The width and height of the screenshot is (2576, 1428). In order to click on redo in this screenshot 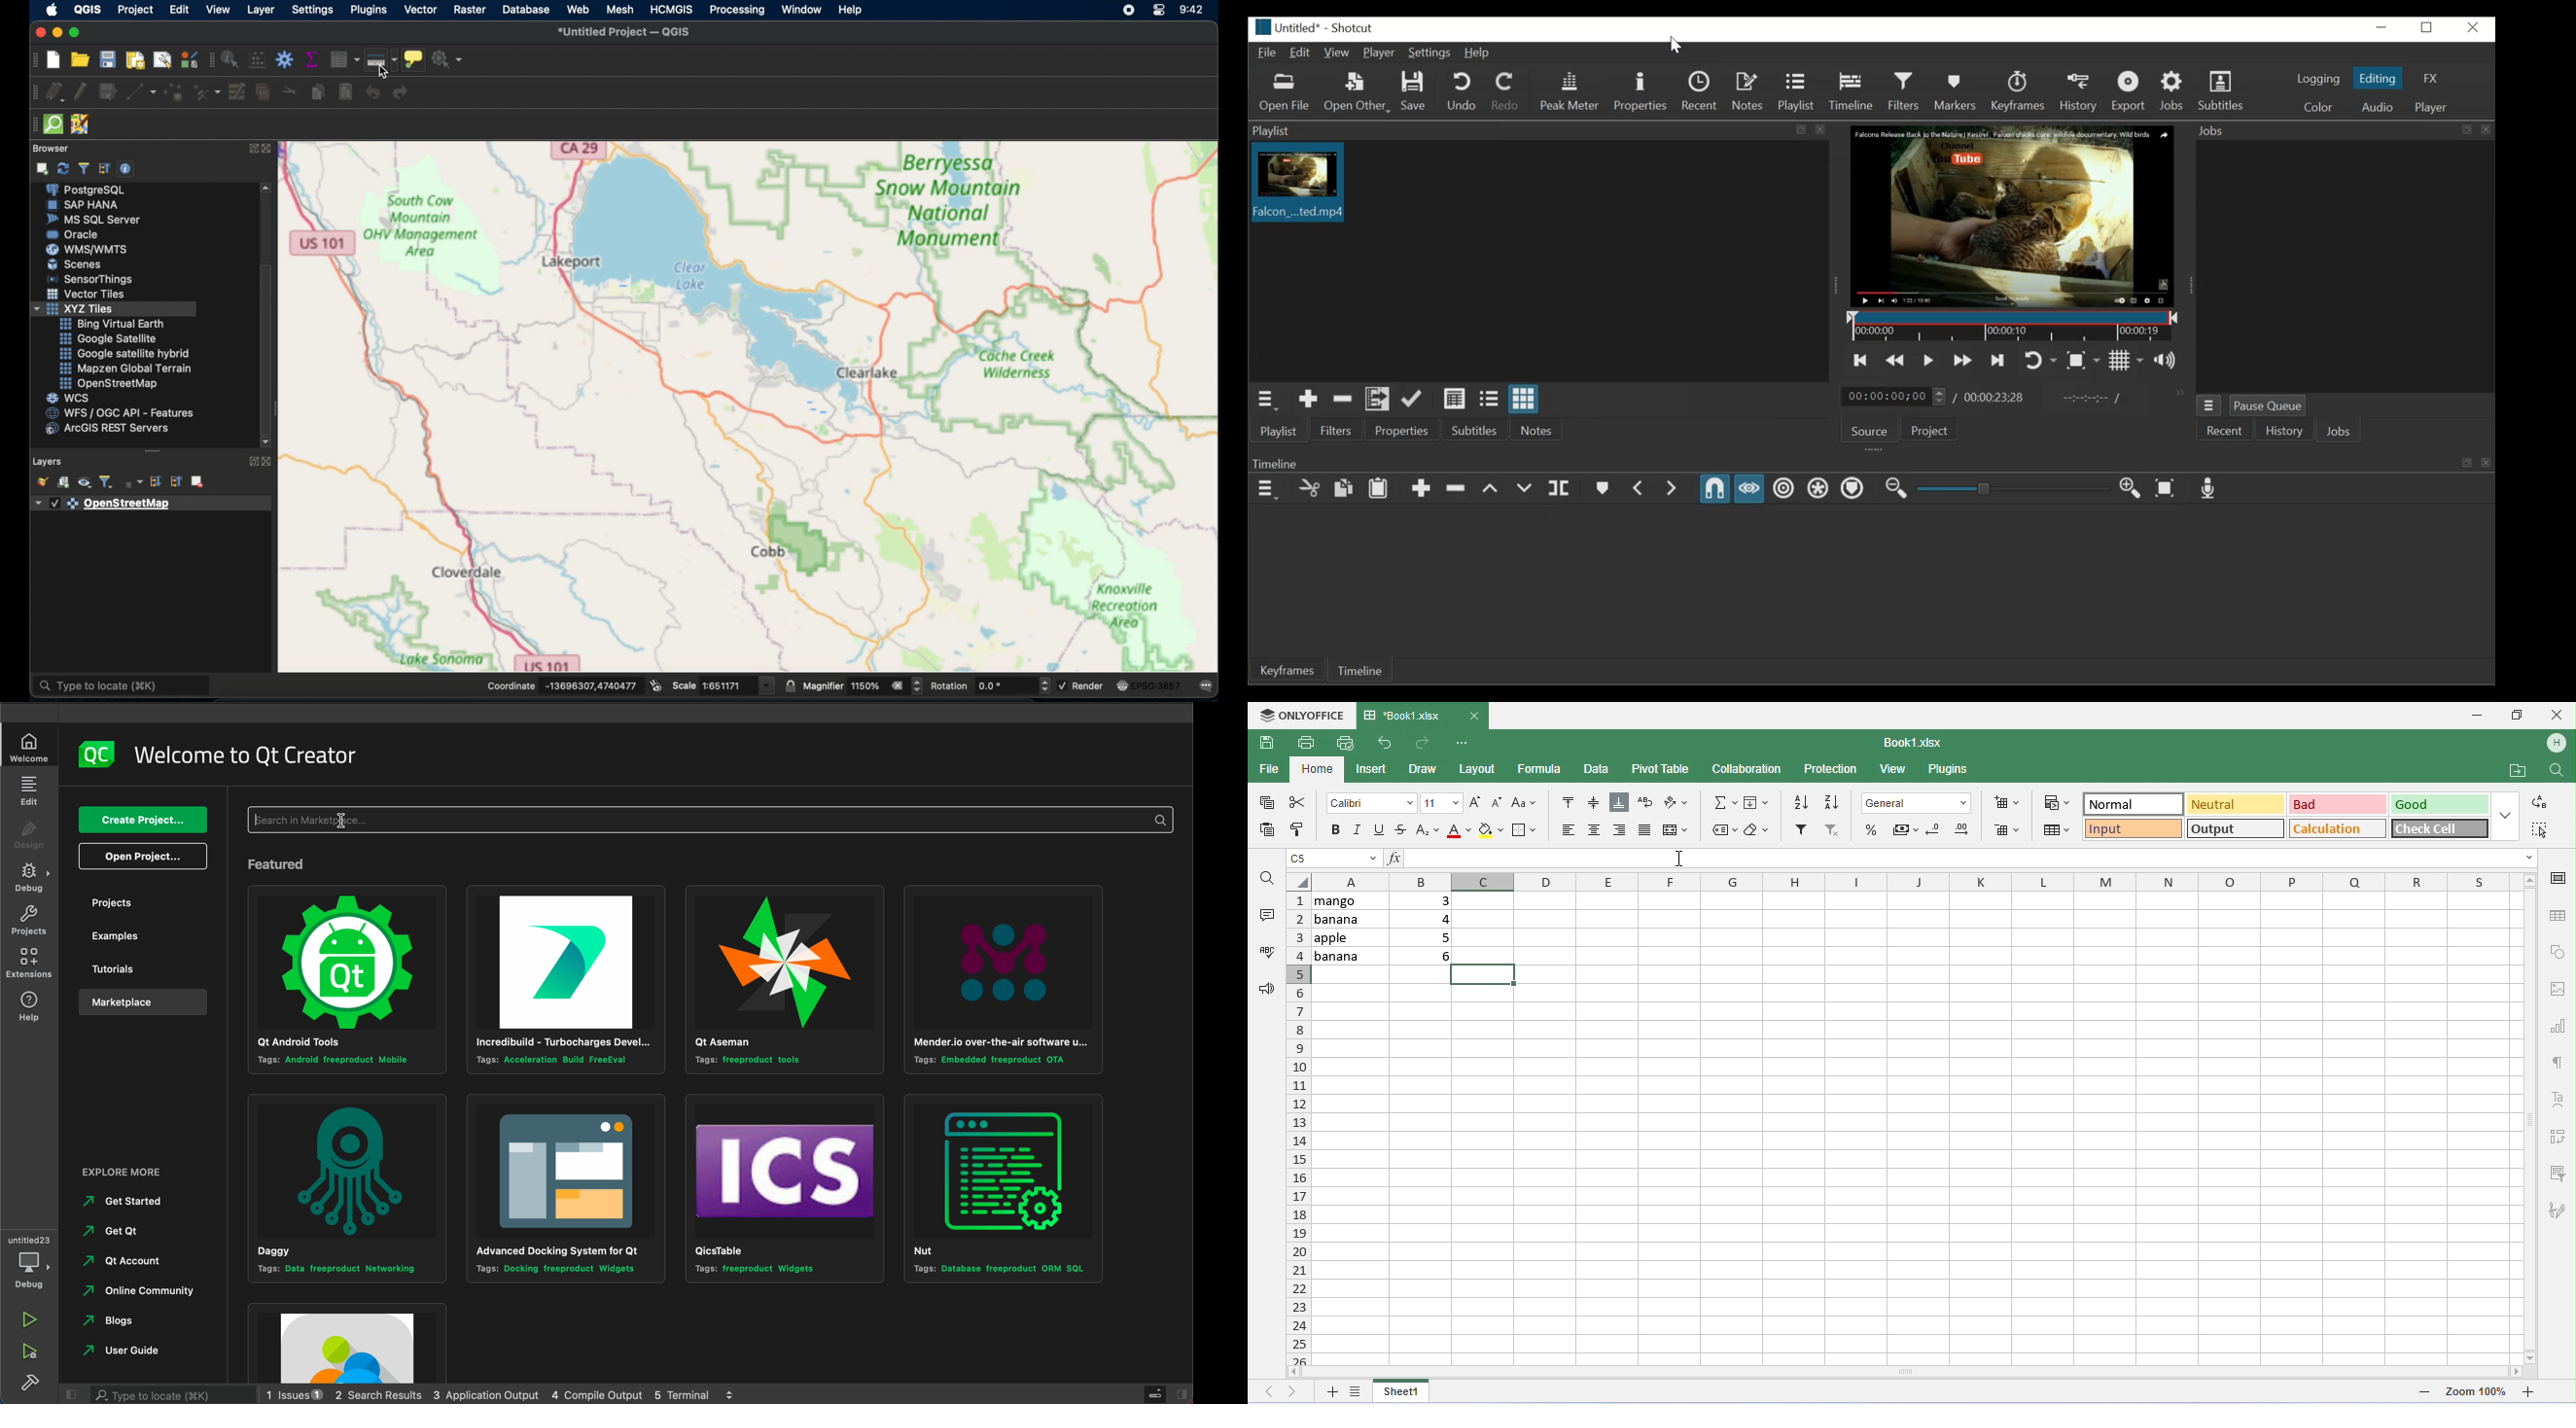, I will do `click(1425, 742)`.